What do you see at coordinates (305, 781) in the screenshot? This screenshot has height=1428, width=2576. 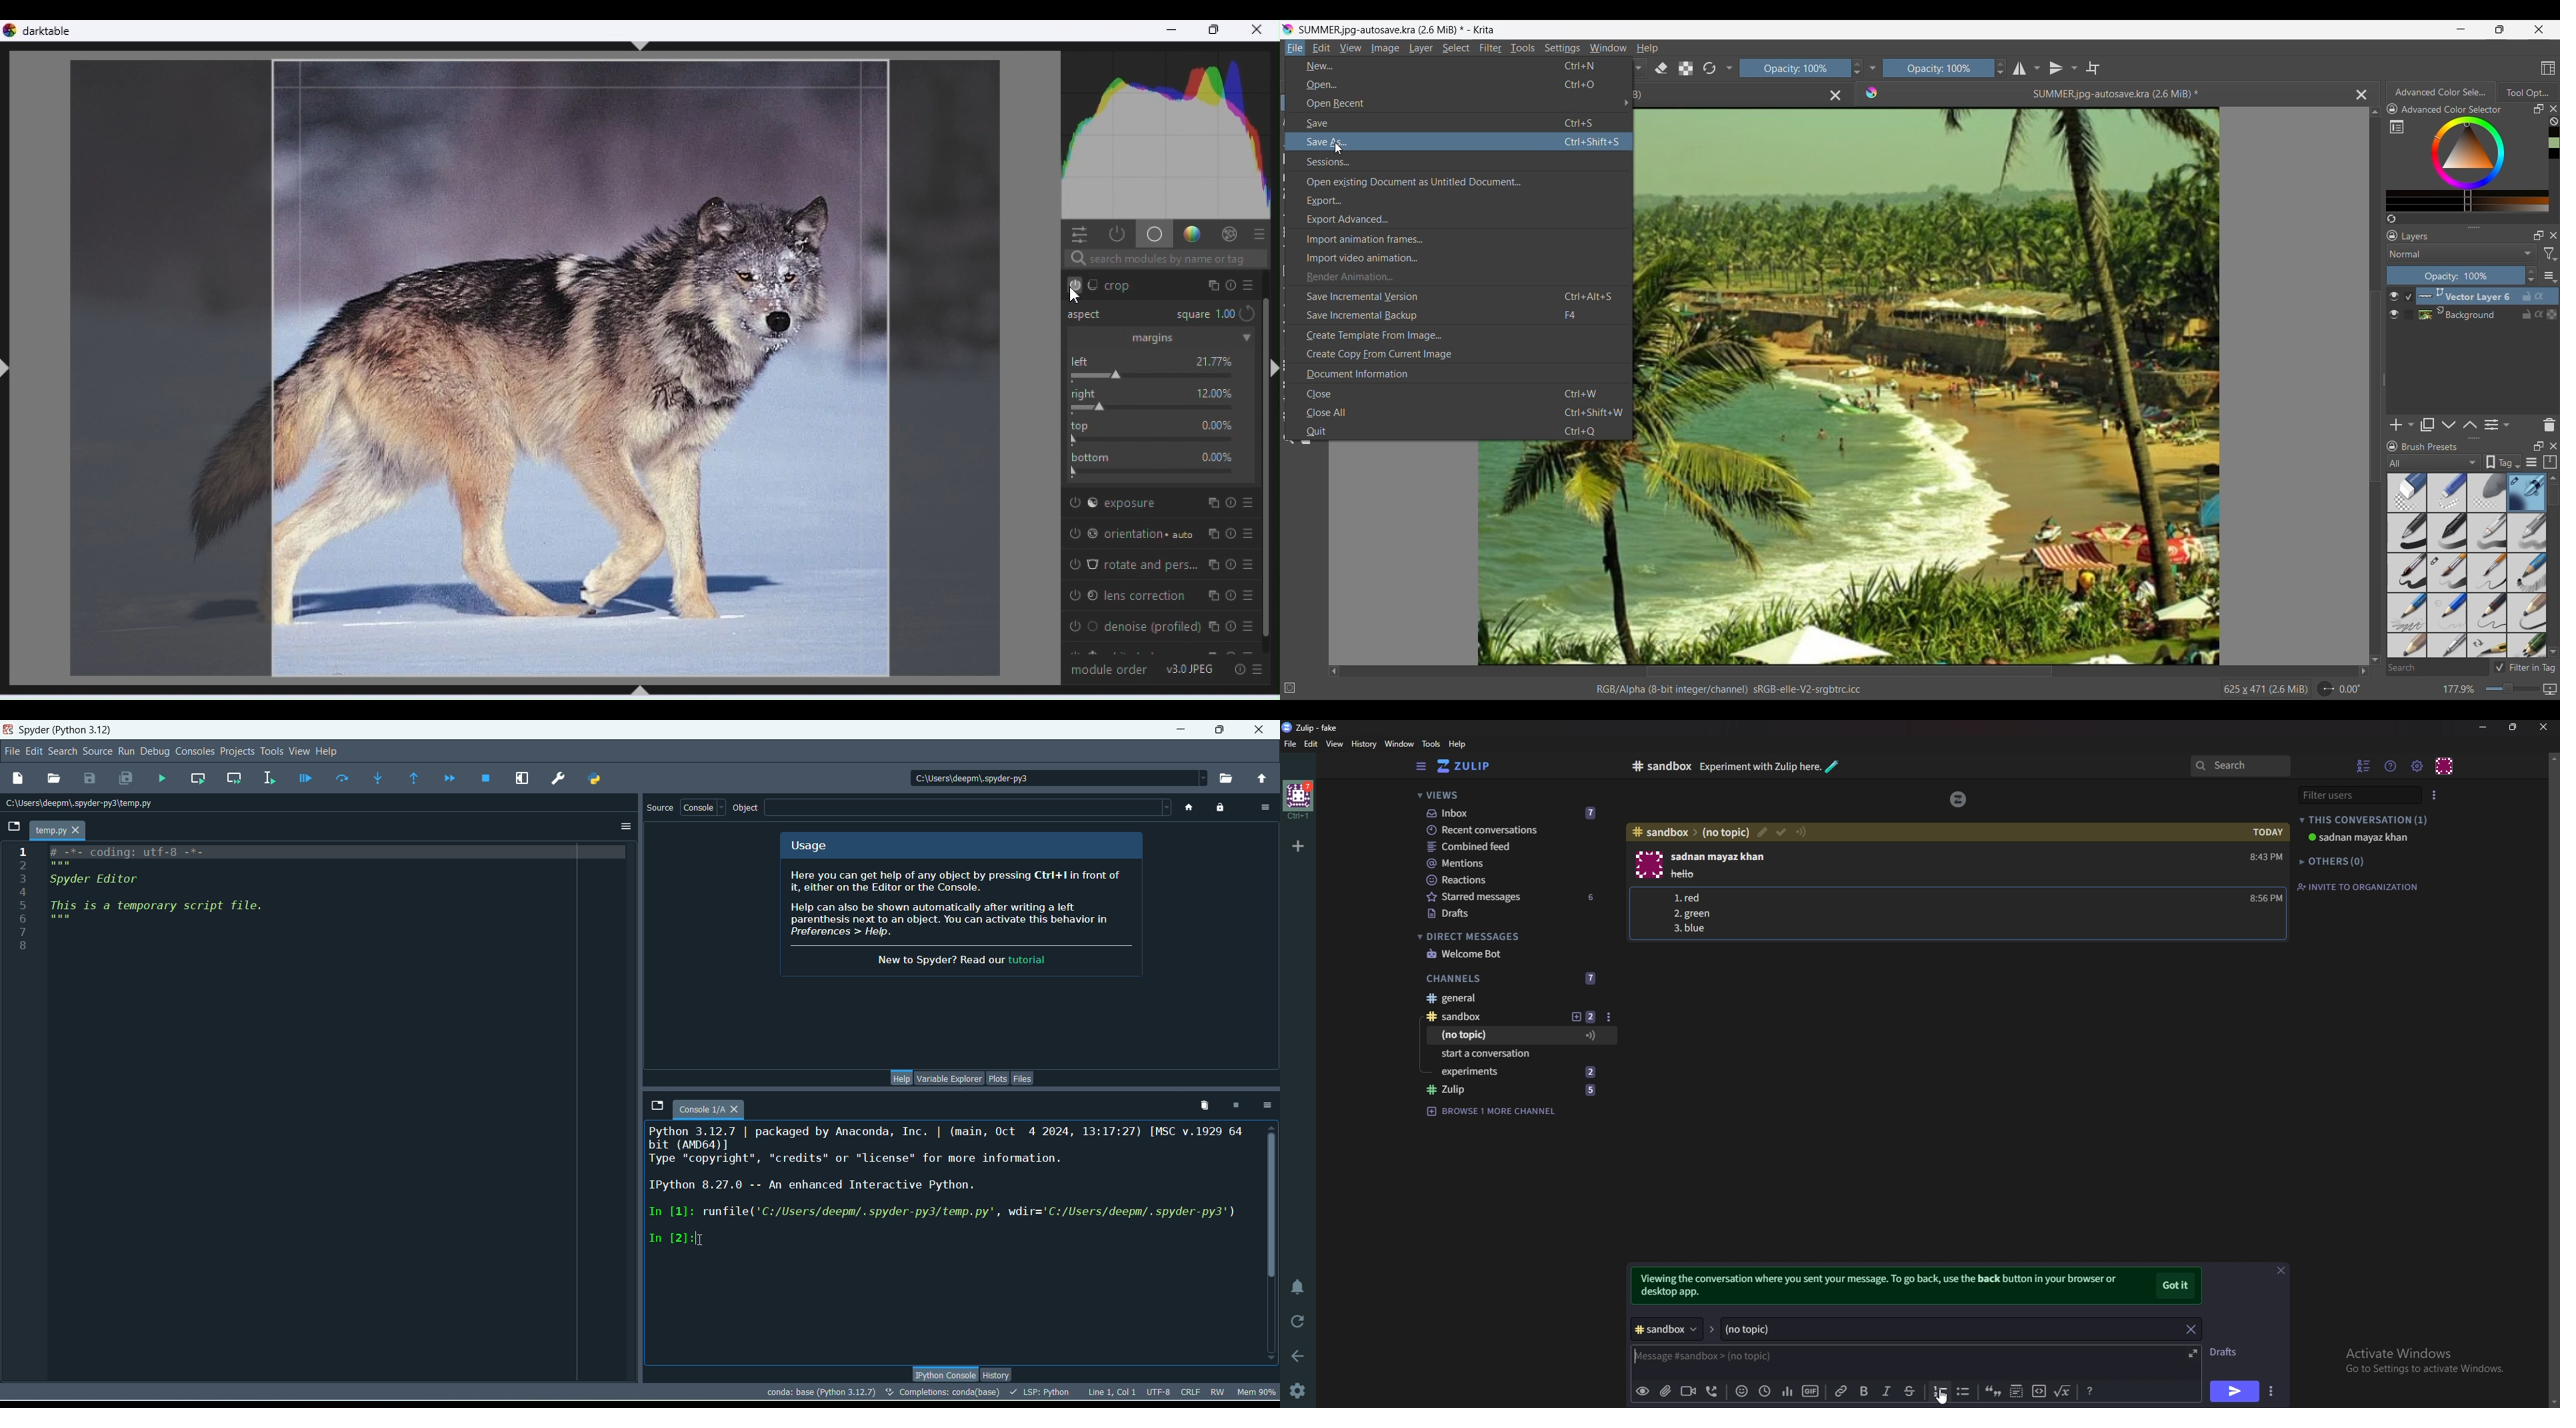 I see `debug file` at bounding box center [305, 781].